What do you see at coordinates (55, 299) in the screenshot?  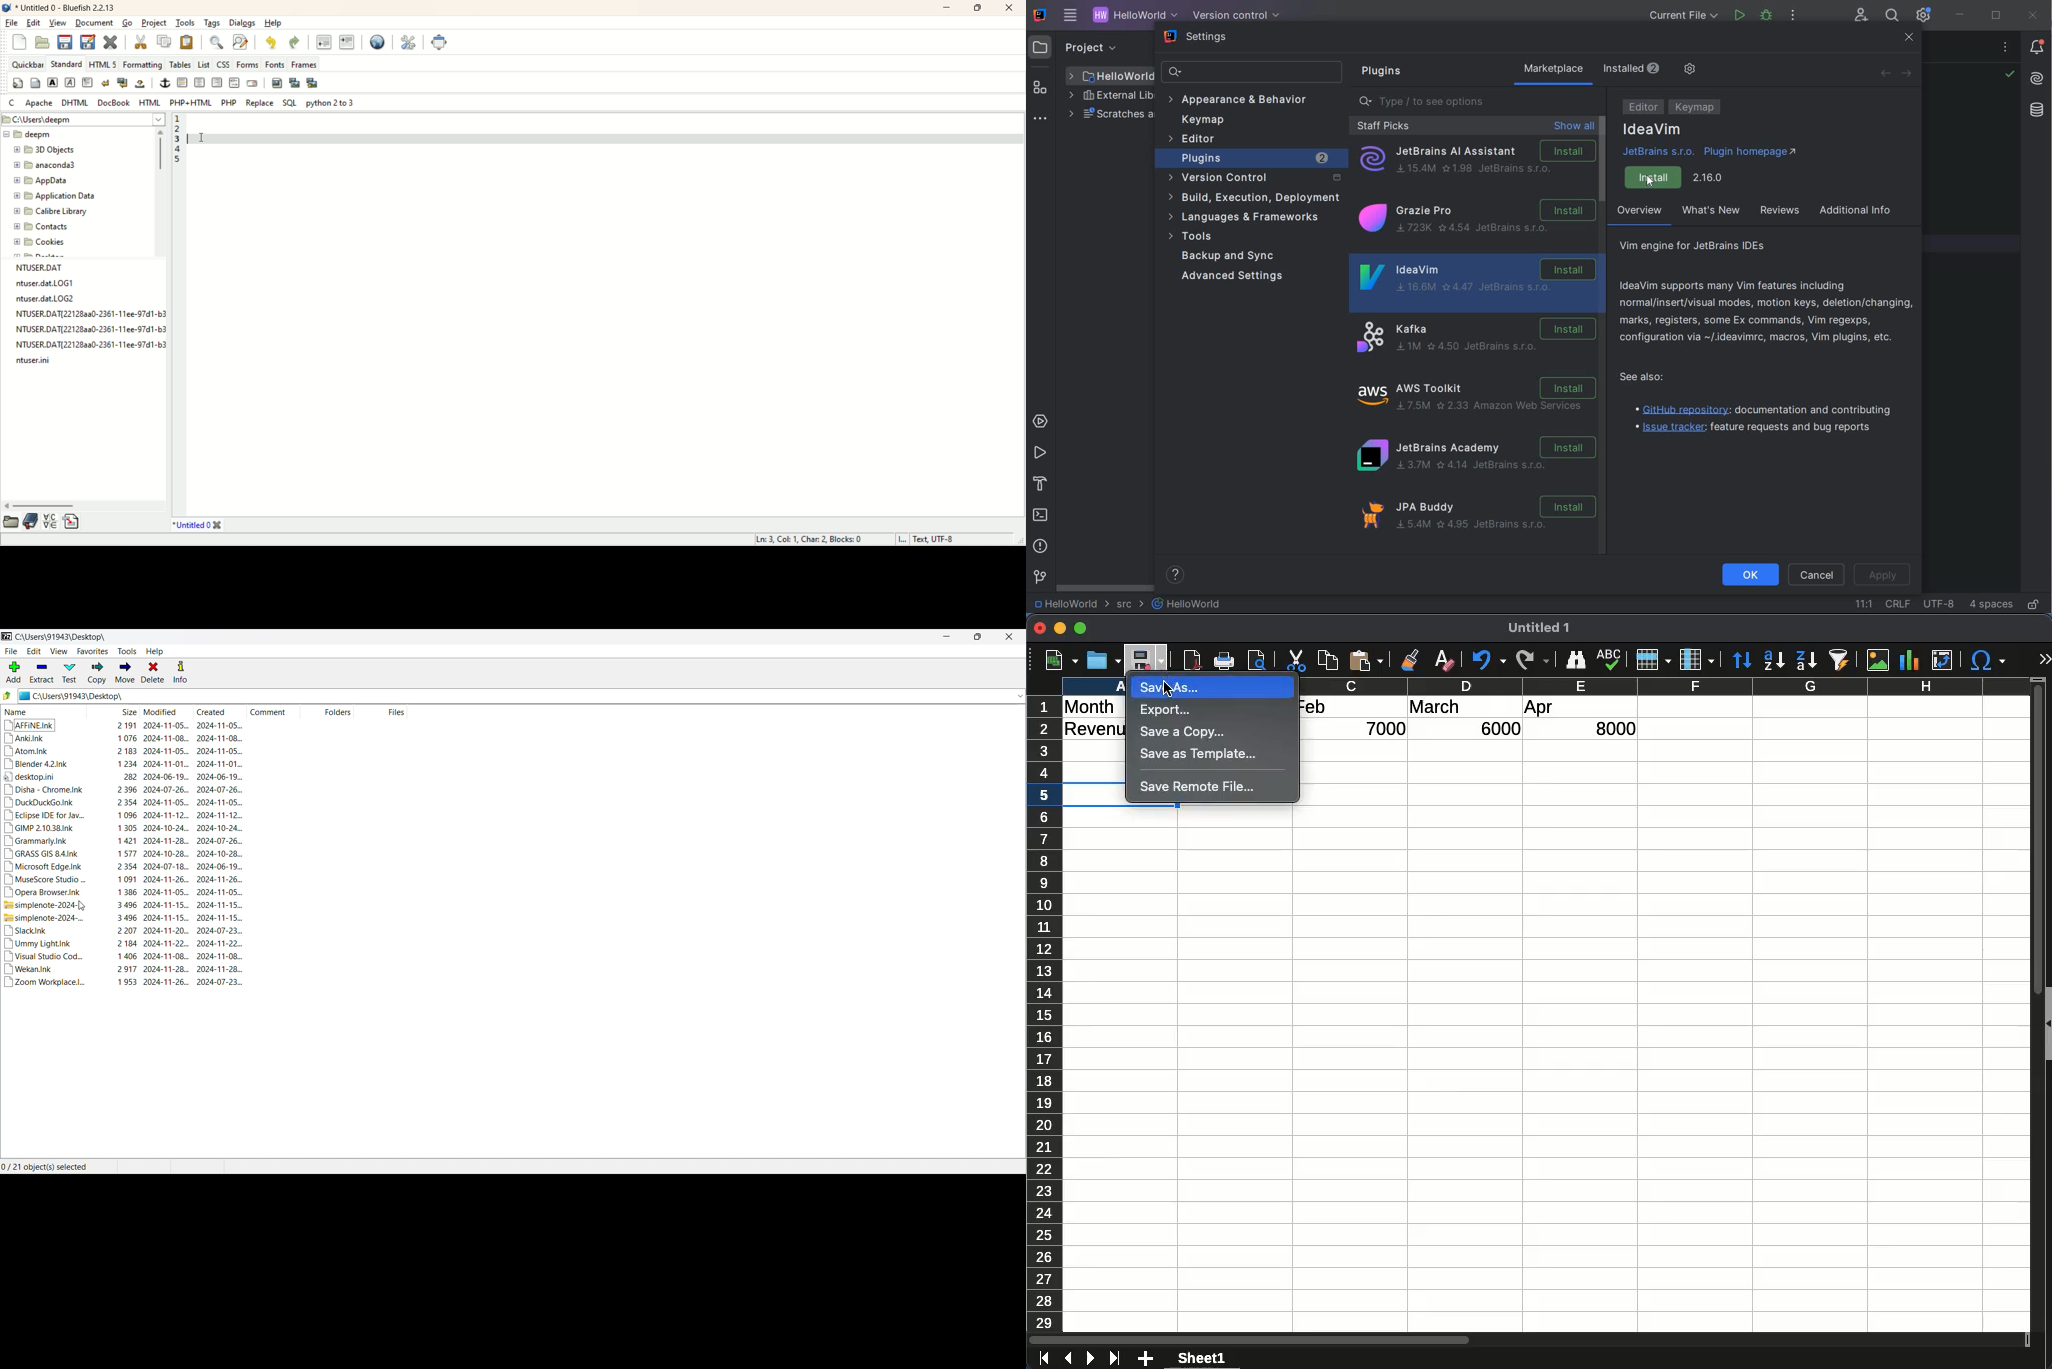 I see `file name` at bounding box center [55, 299].